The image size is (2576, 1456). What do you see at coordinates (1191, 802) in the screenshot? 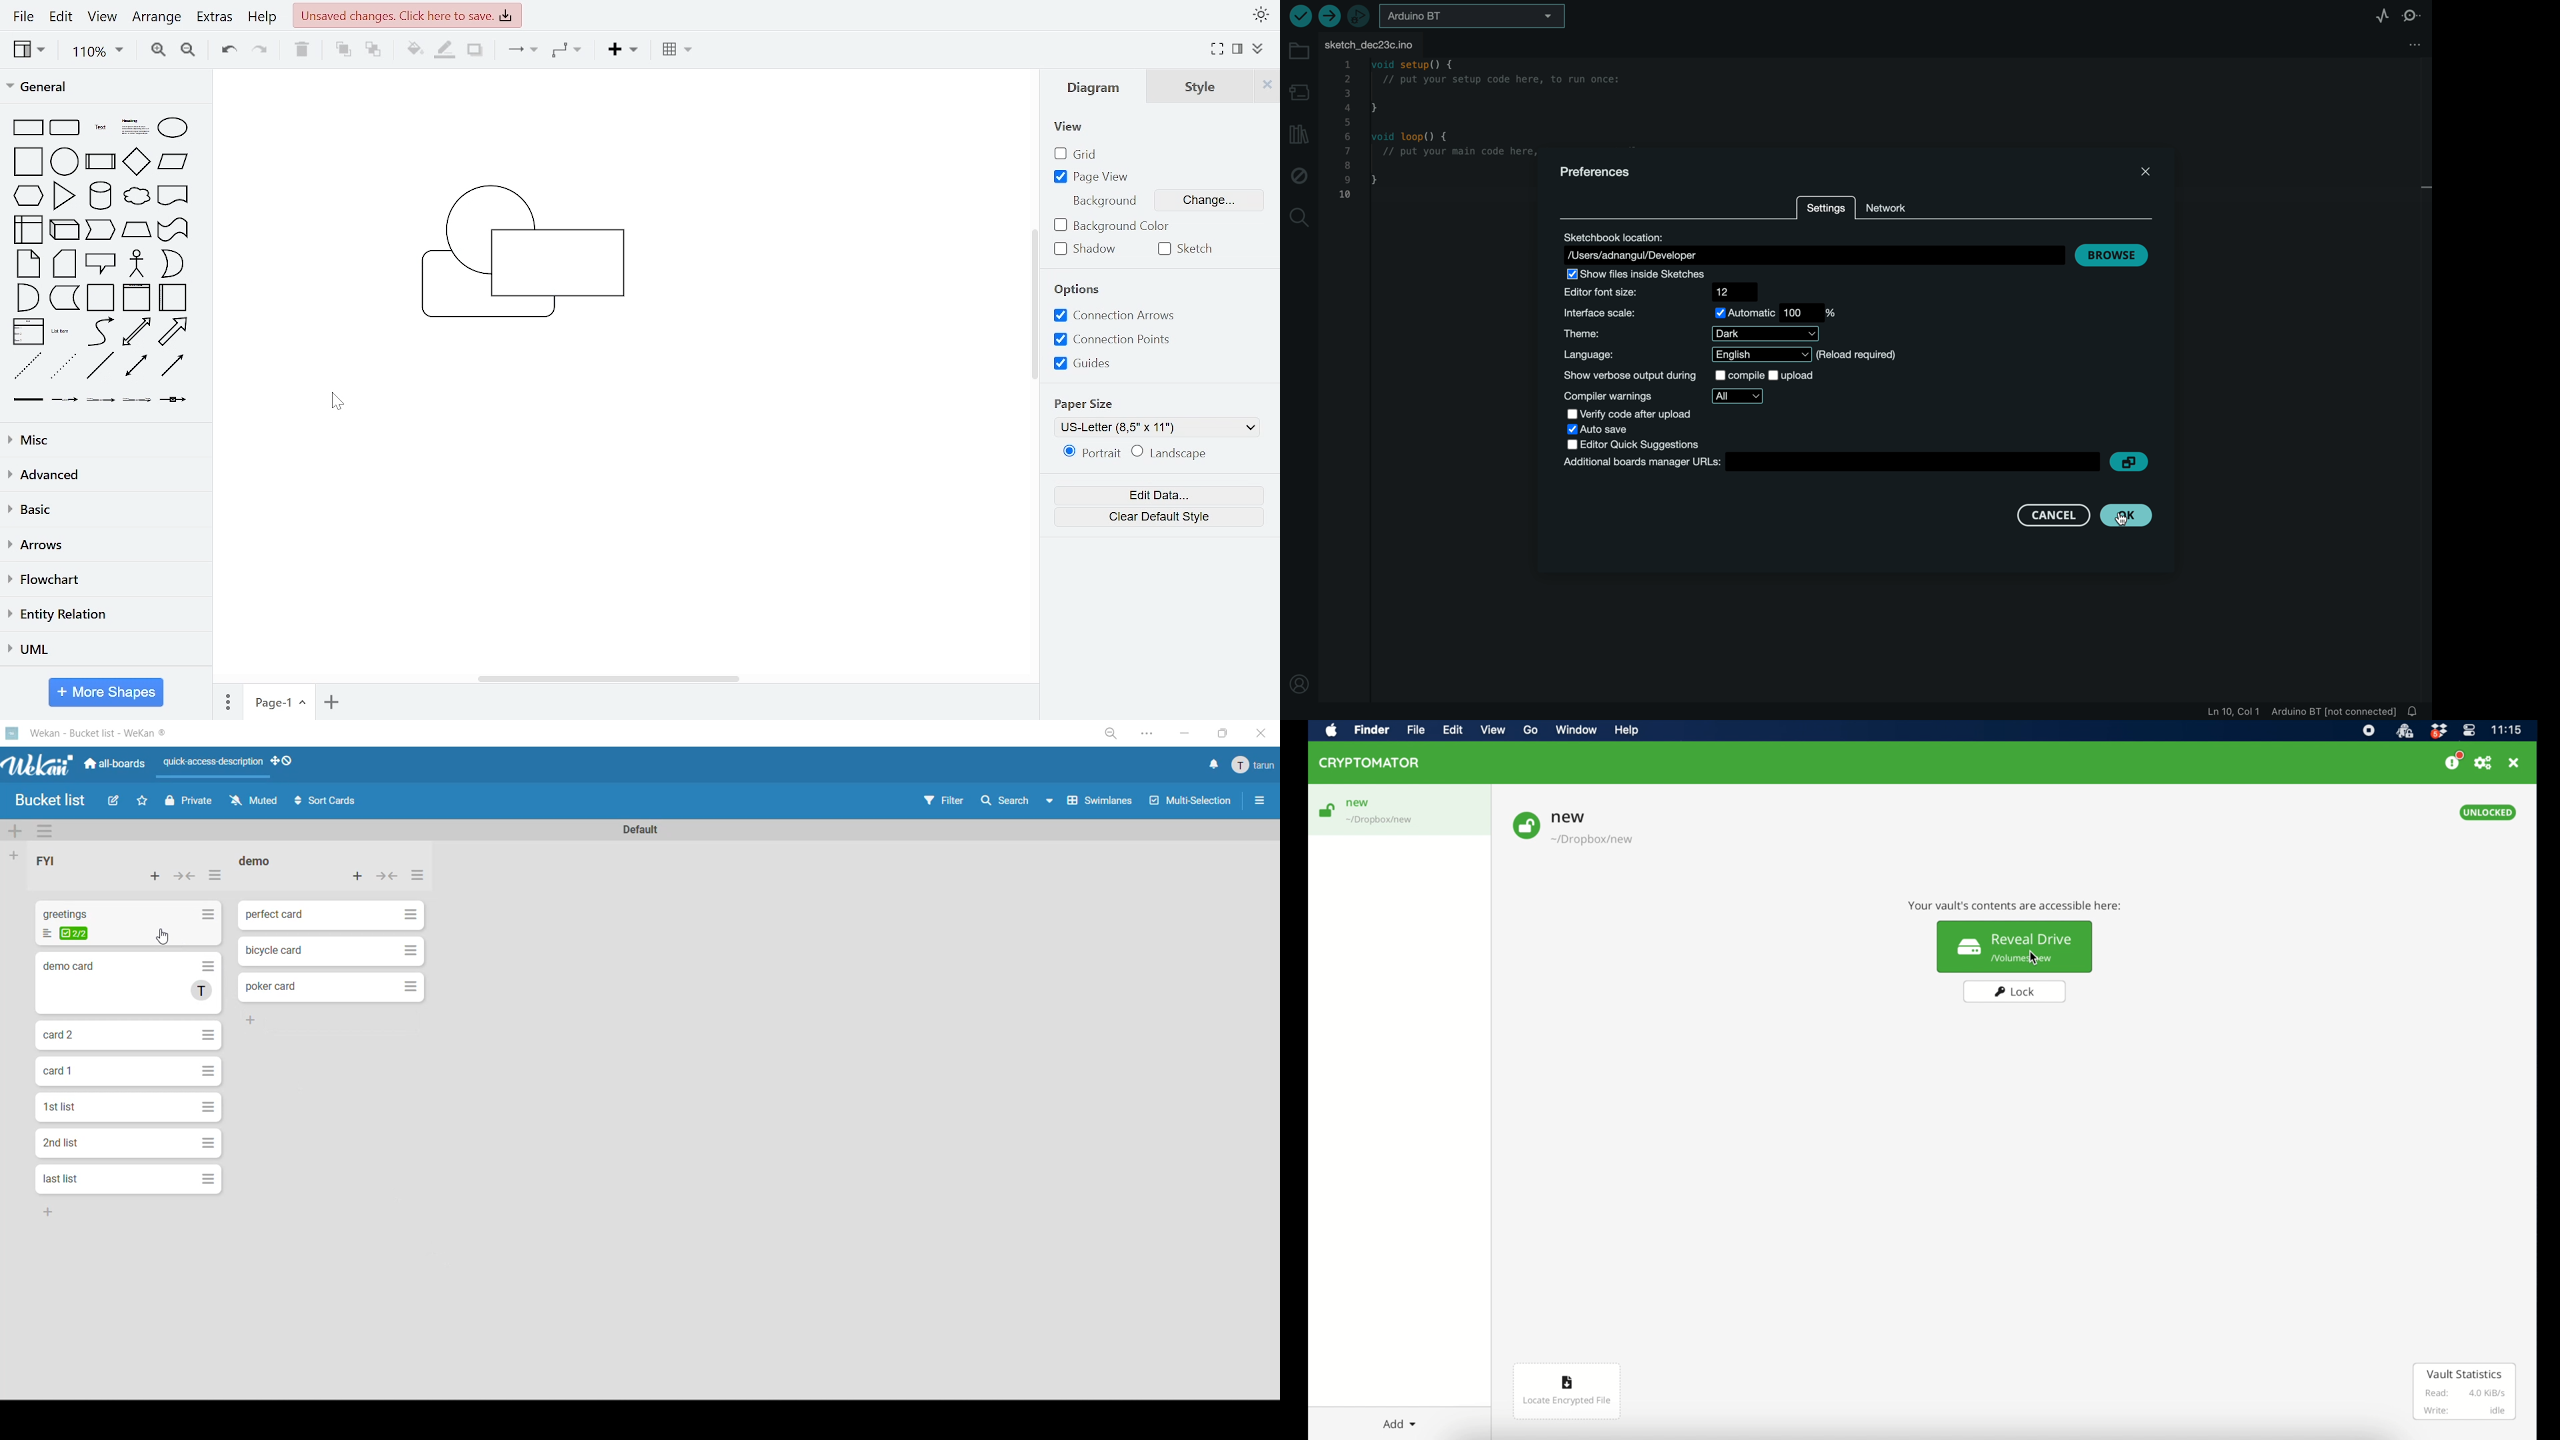
I see `multiselection` at bounding box center [1191, 802].